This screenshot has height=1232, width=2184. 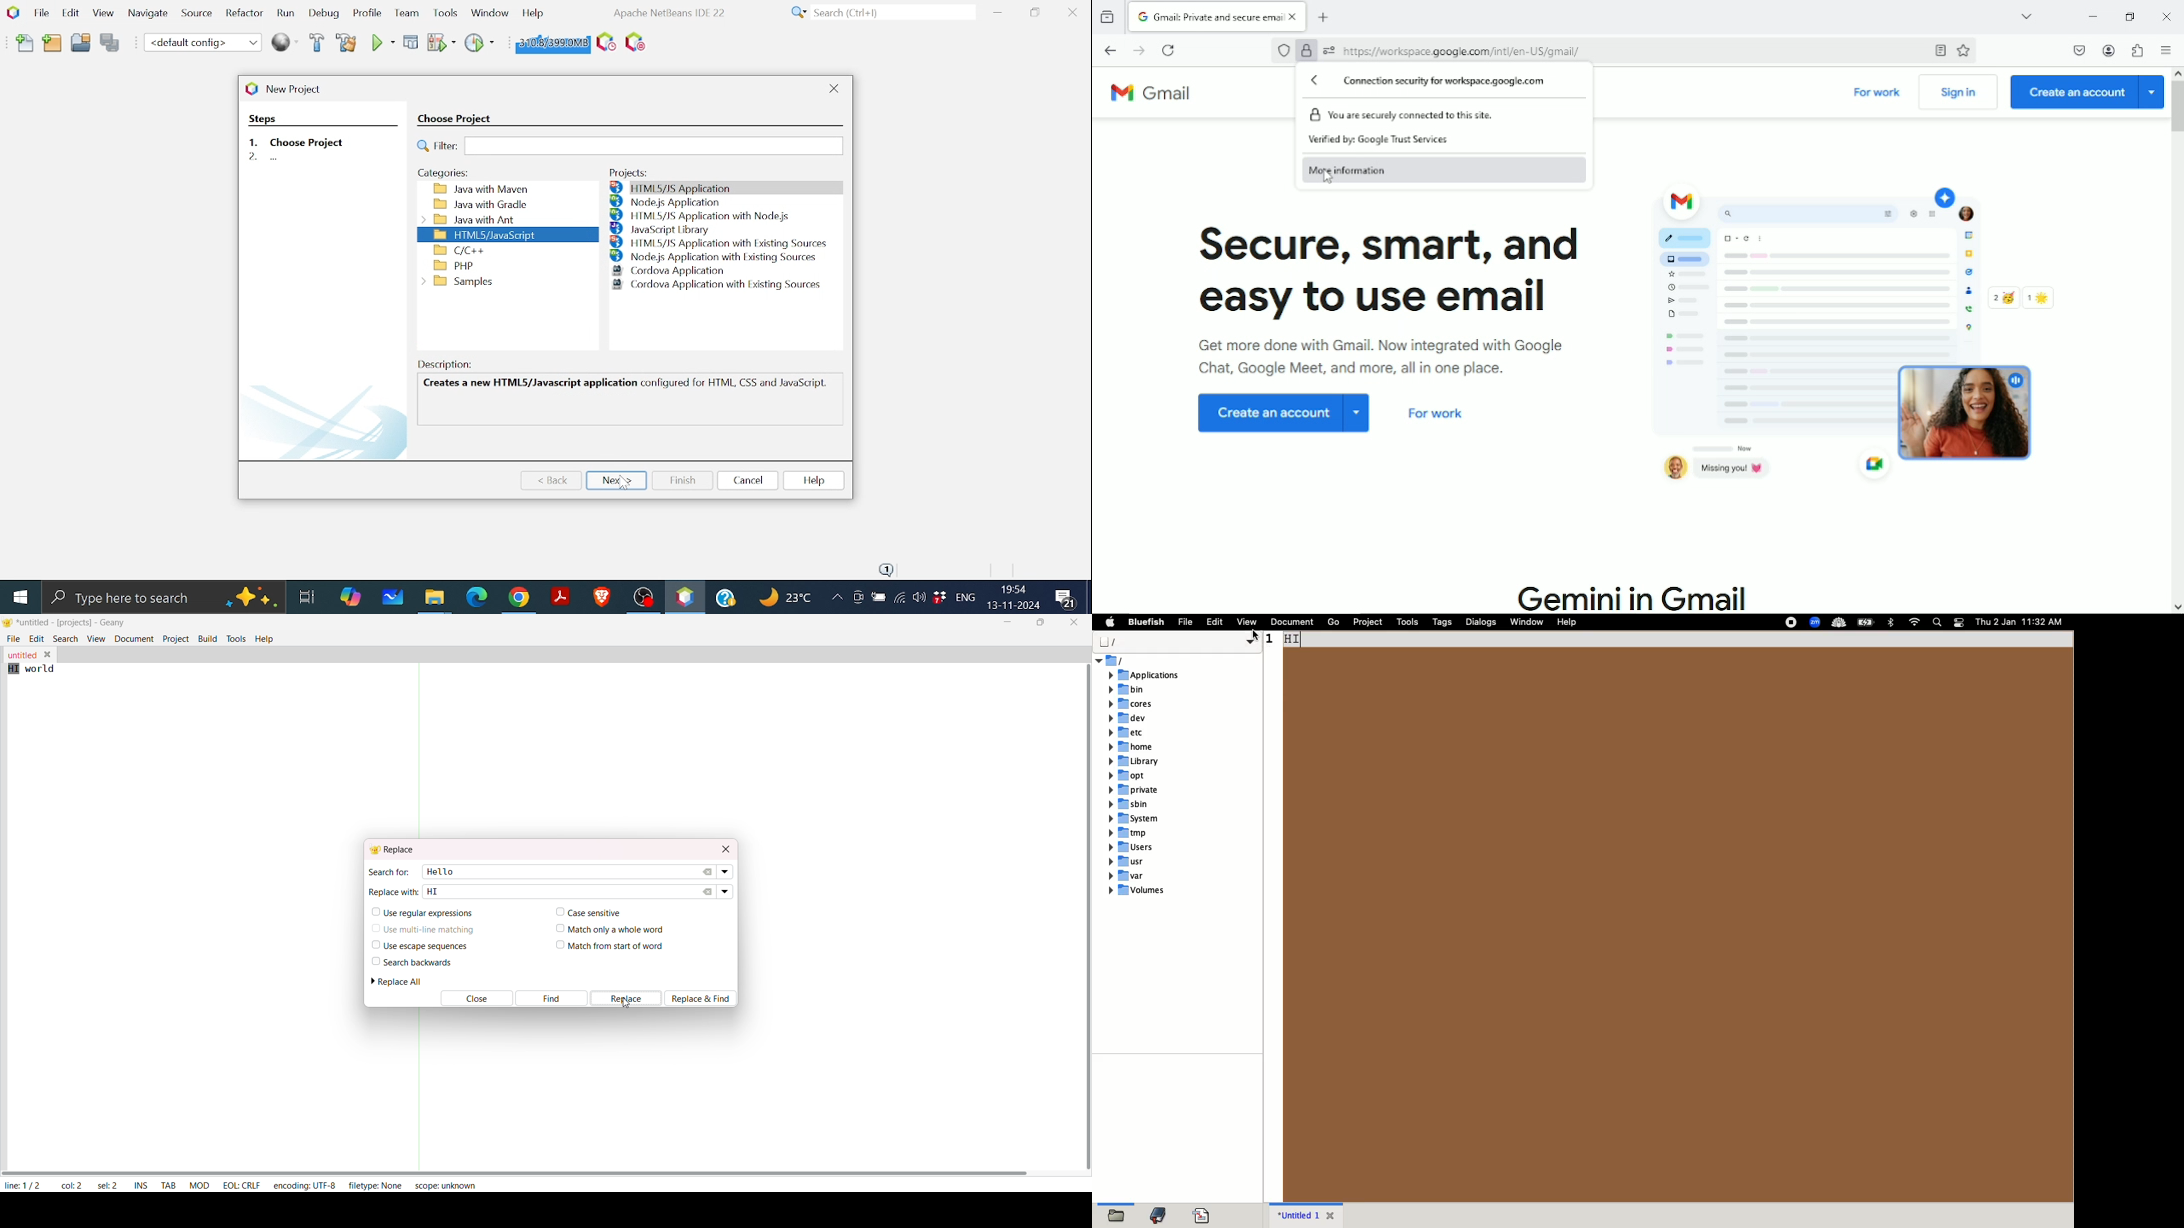 I want to click on Create an account, so click(x=2088, y=91).